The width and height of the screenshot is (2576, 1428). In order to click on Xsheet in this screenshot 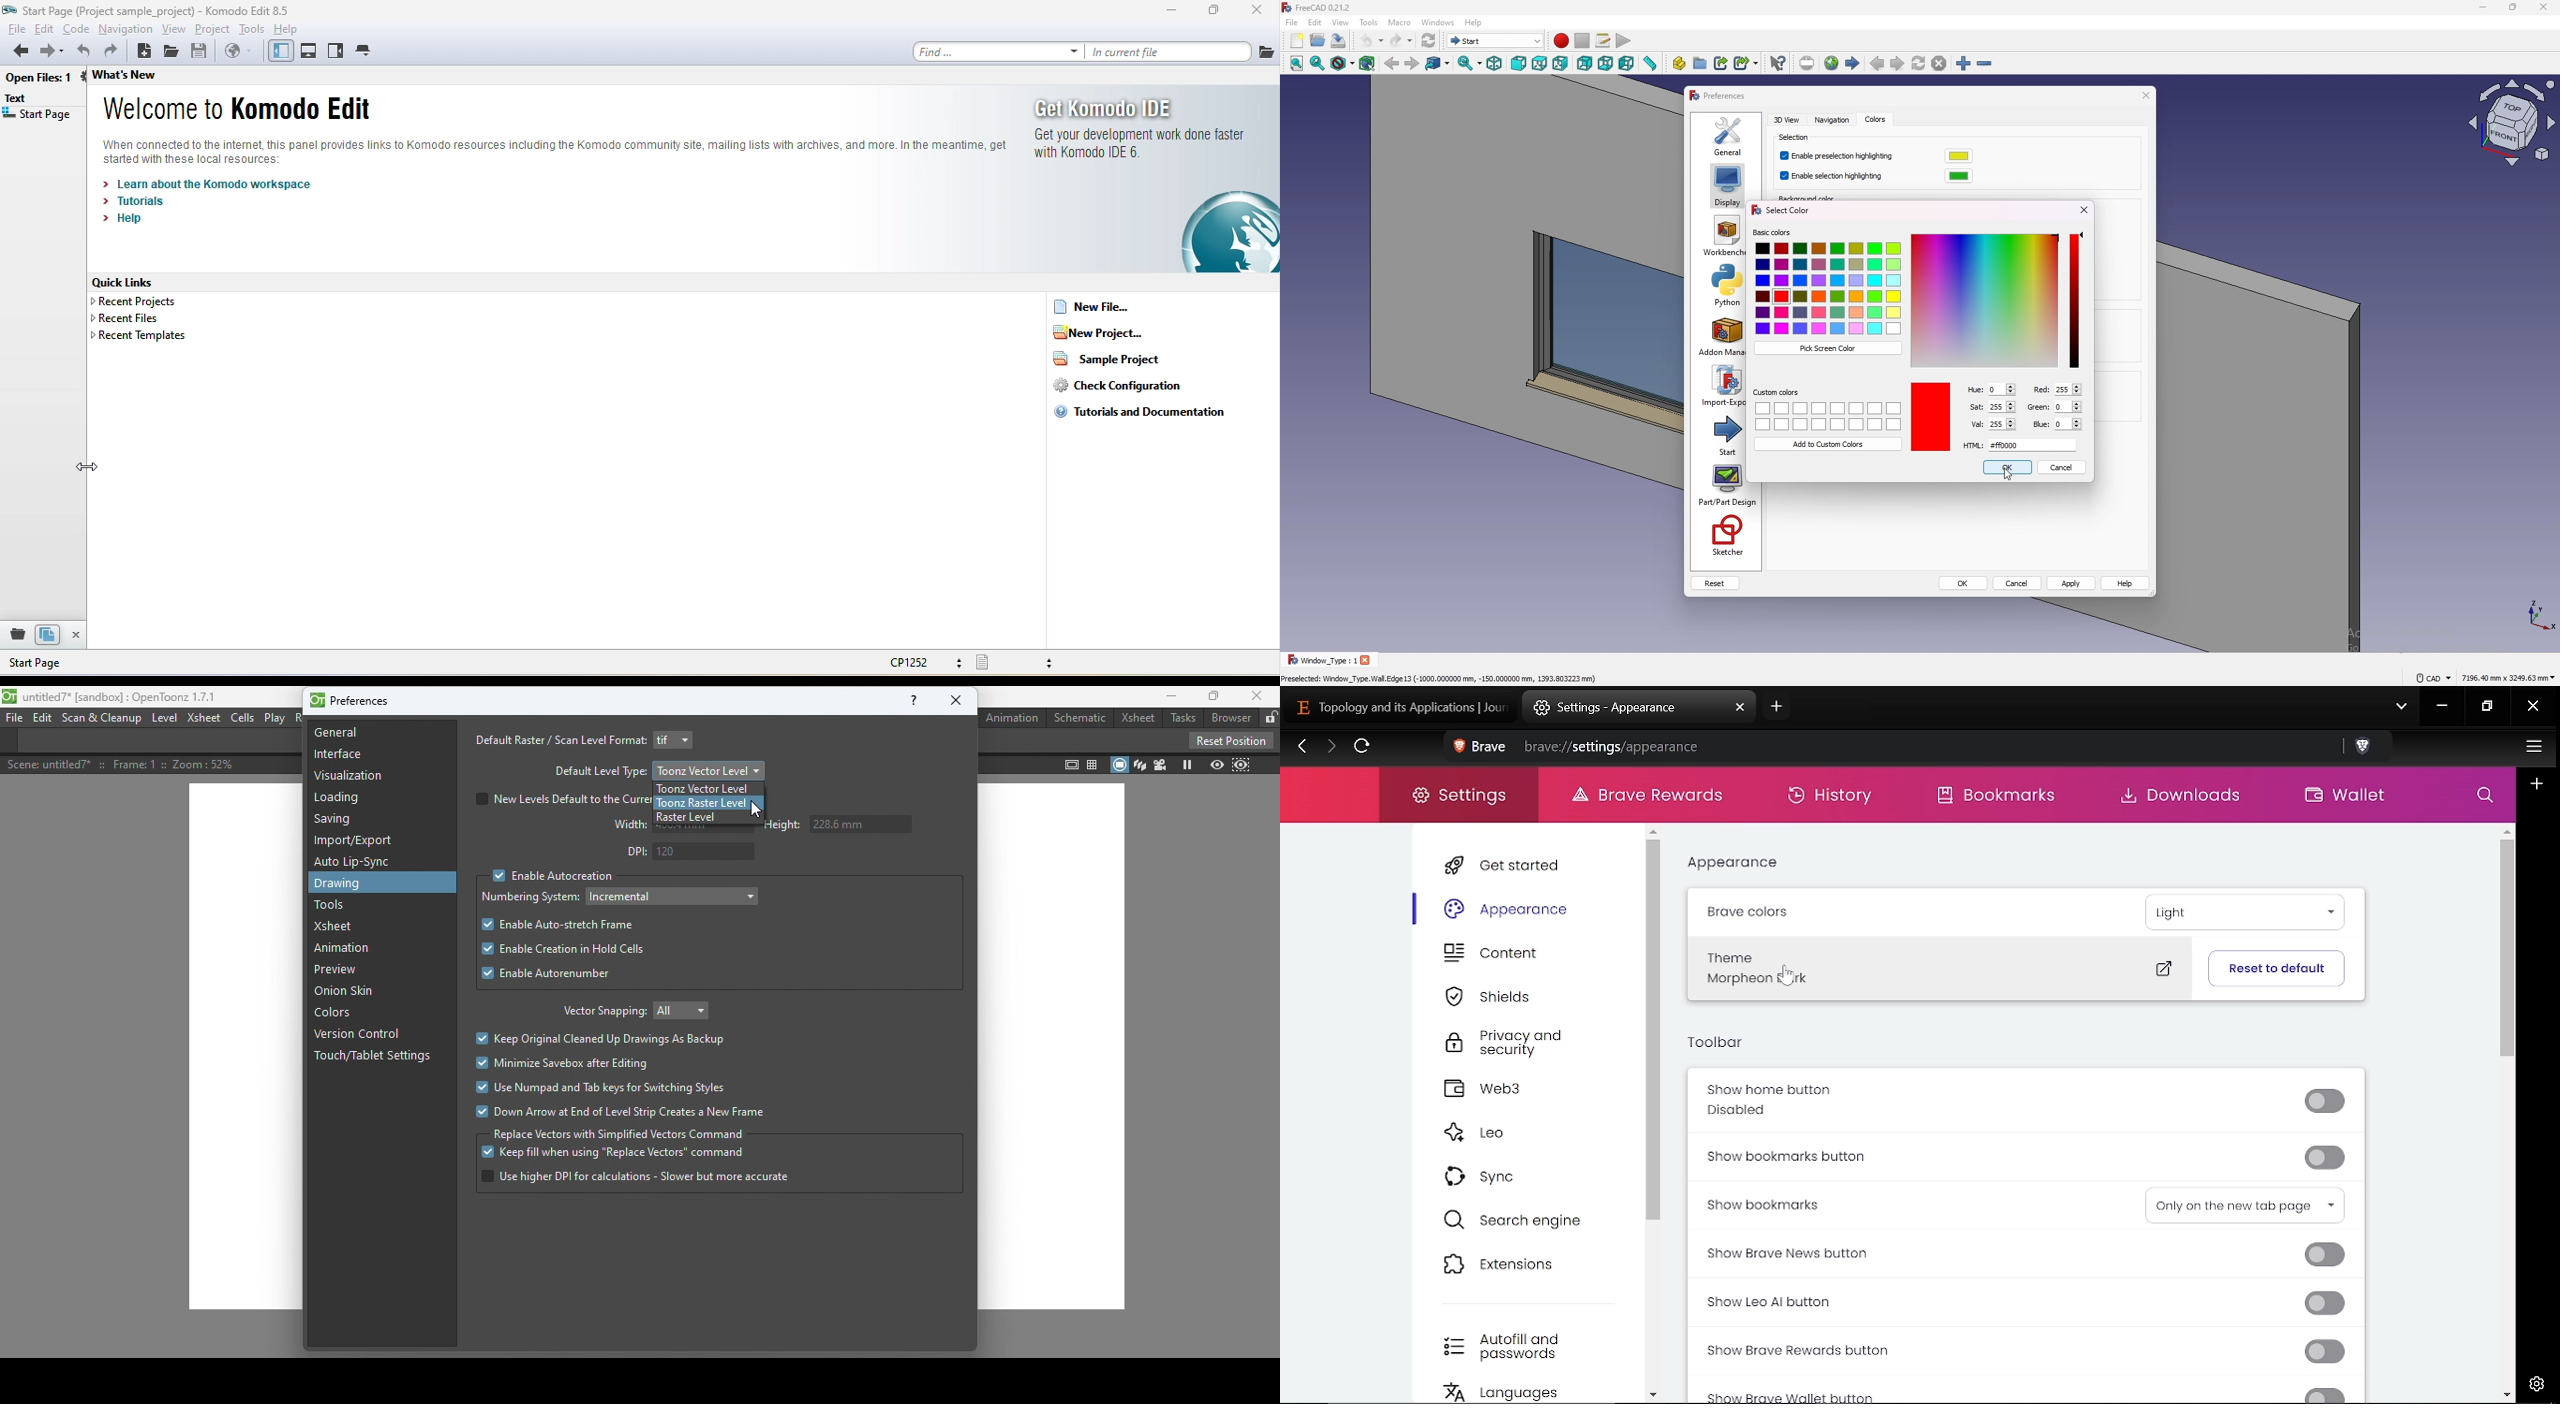, I will do `click(202, 720)`.